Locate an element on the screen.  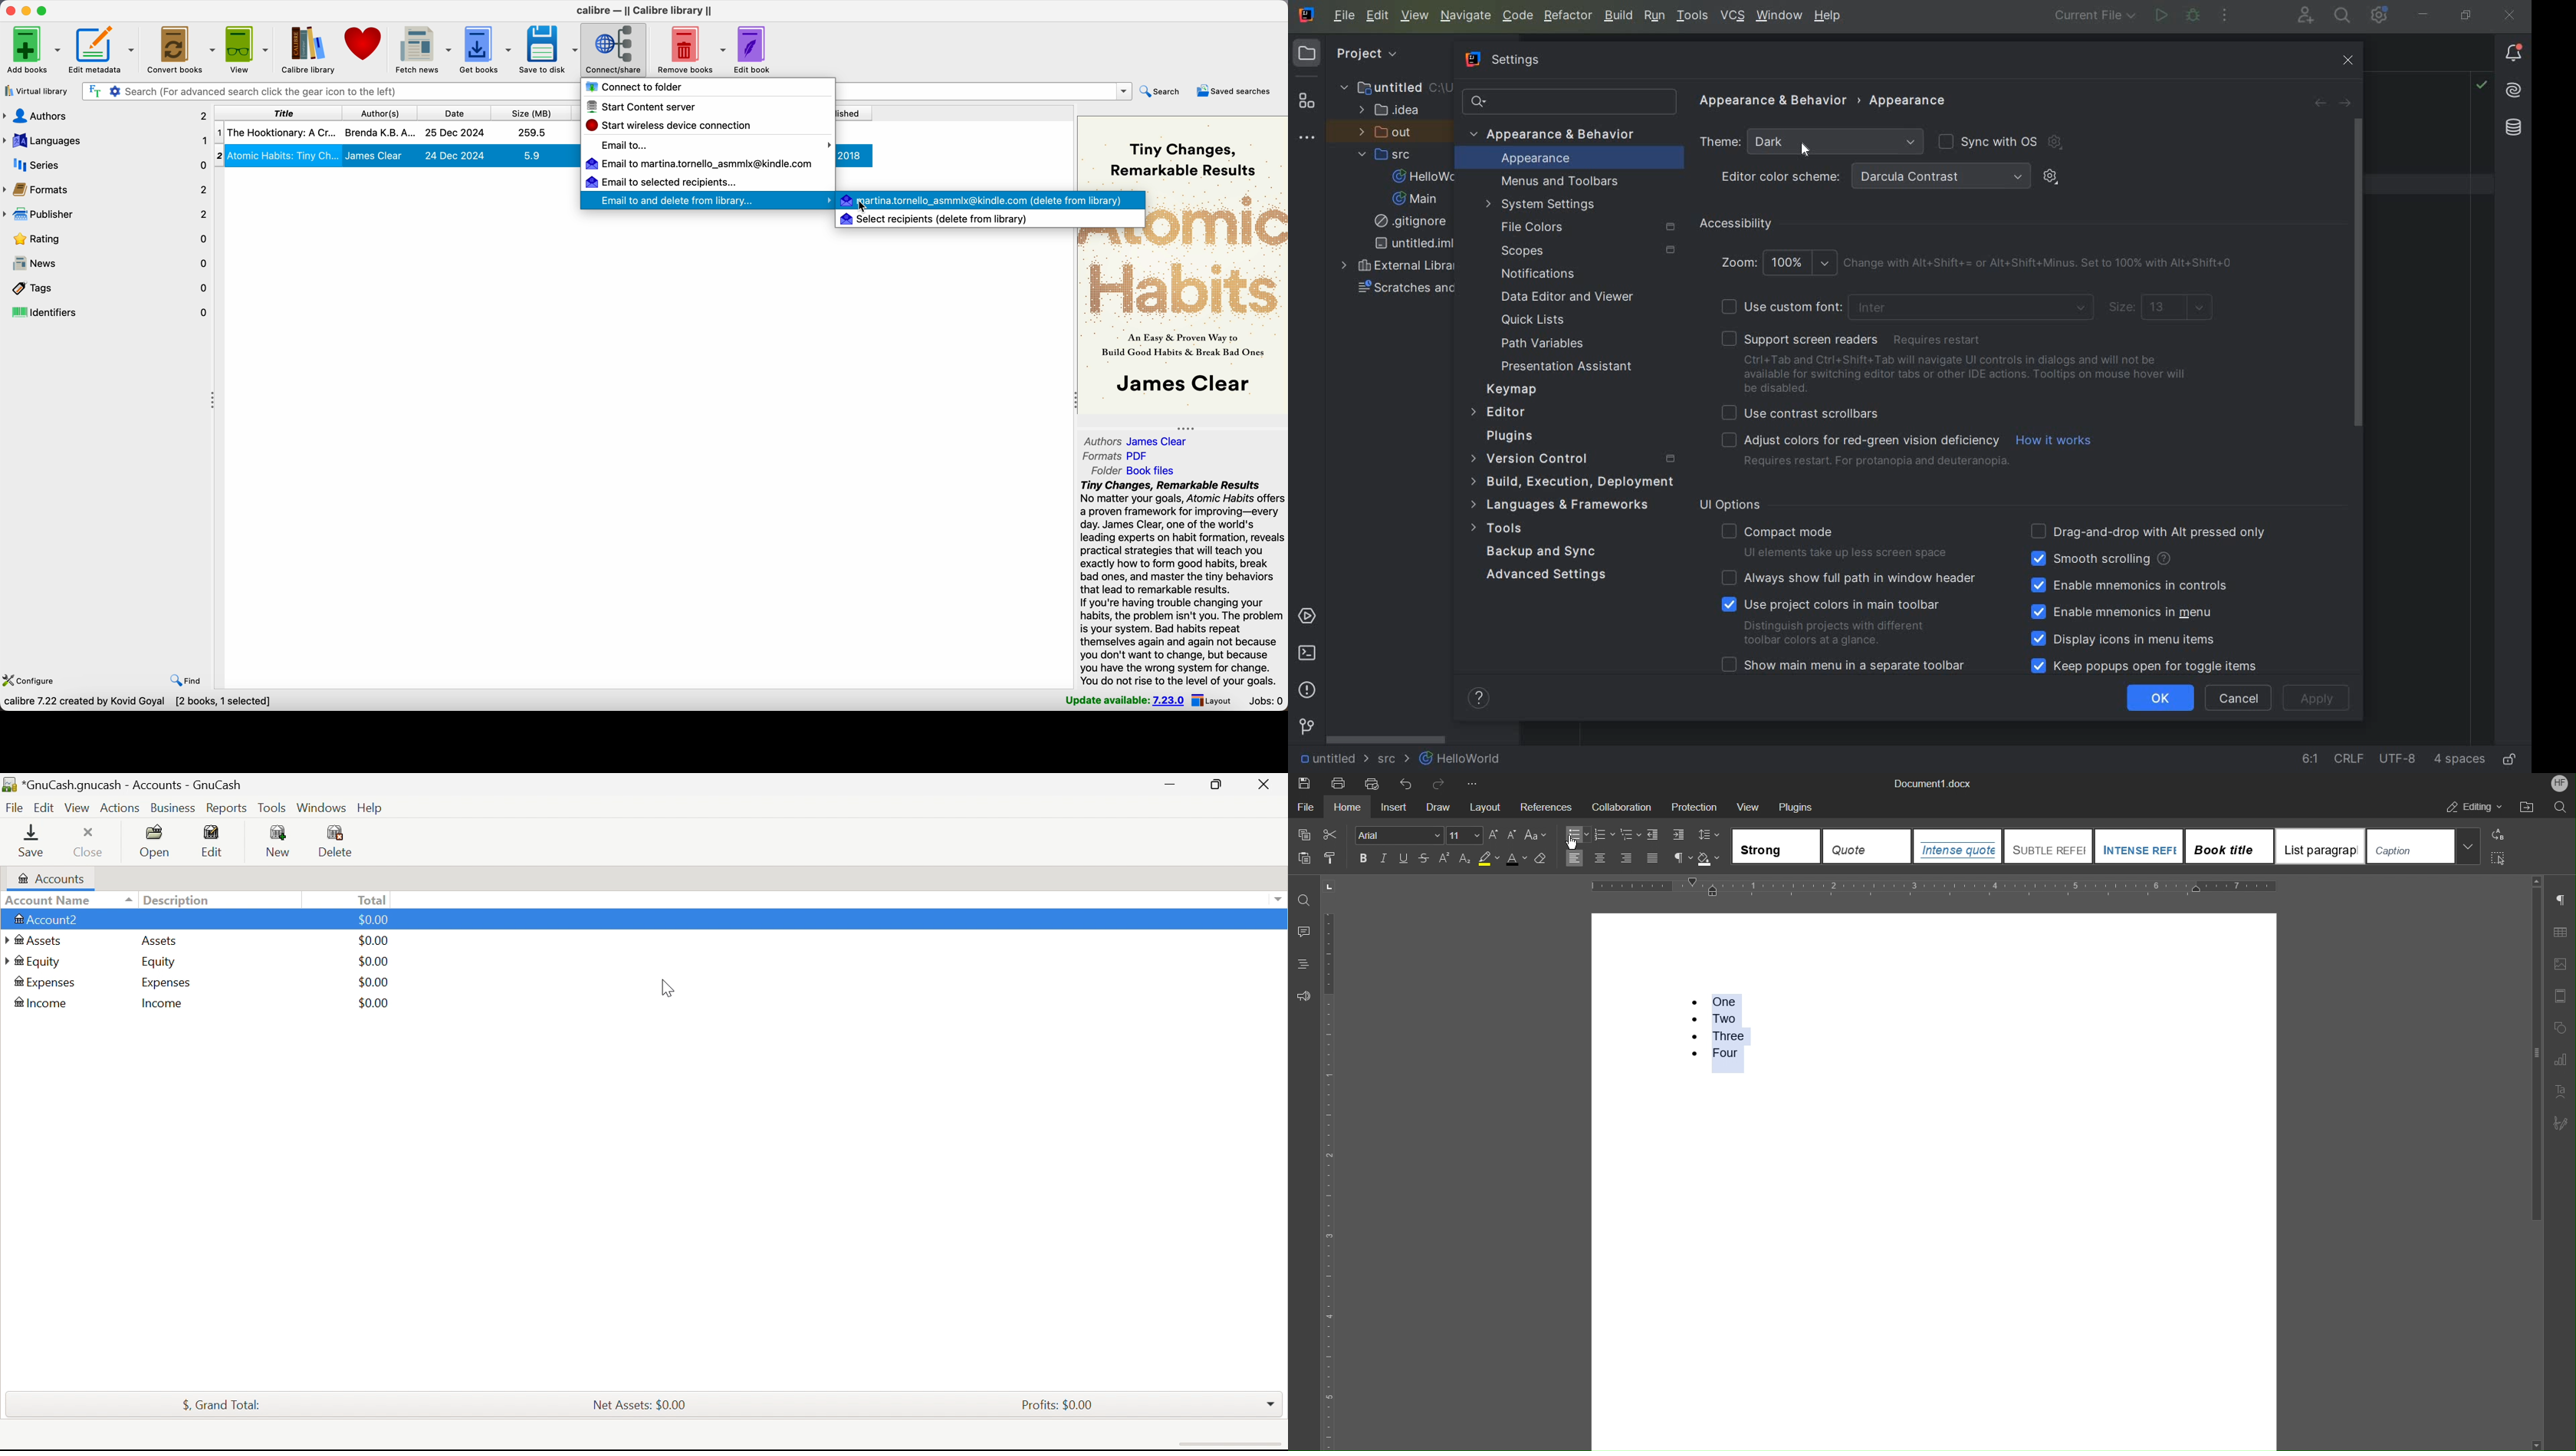
Add books is located at coordinates (33, 49).